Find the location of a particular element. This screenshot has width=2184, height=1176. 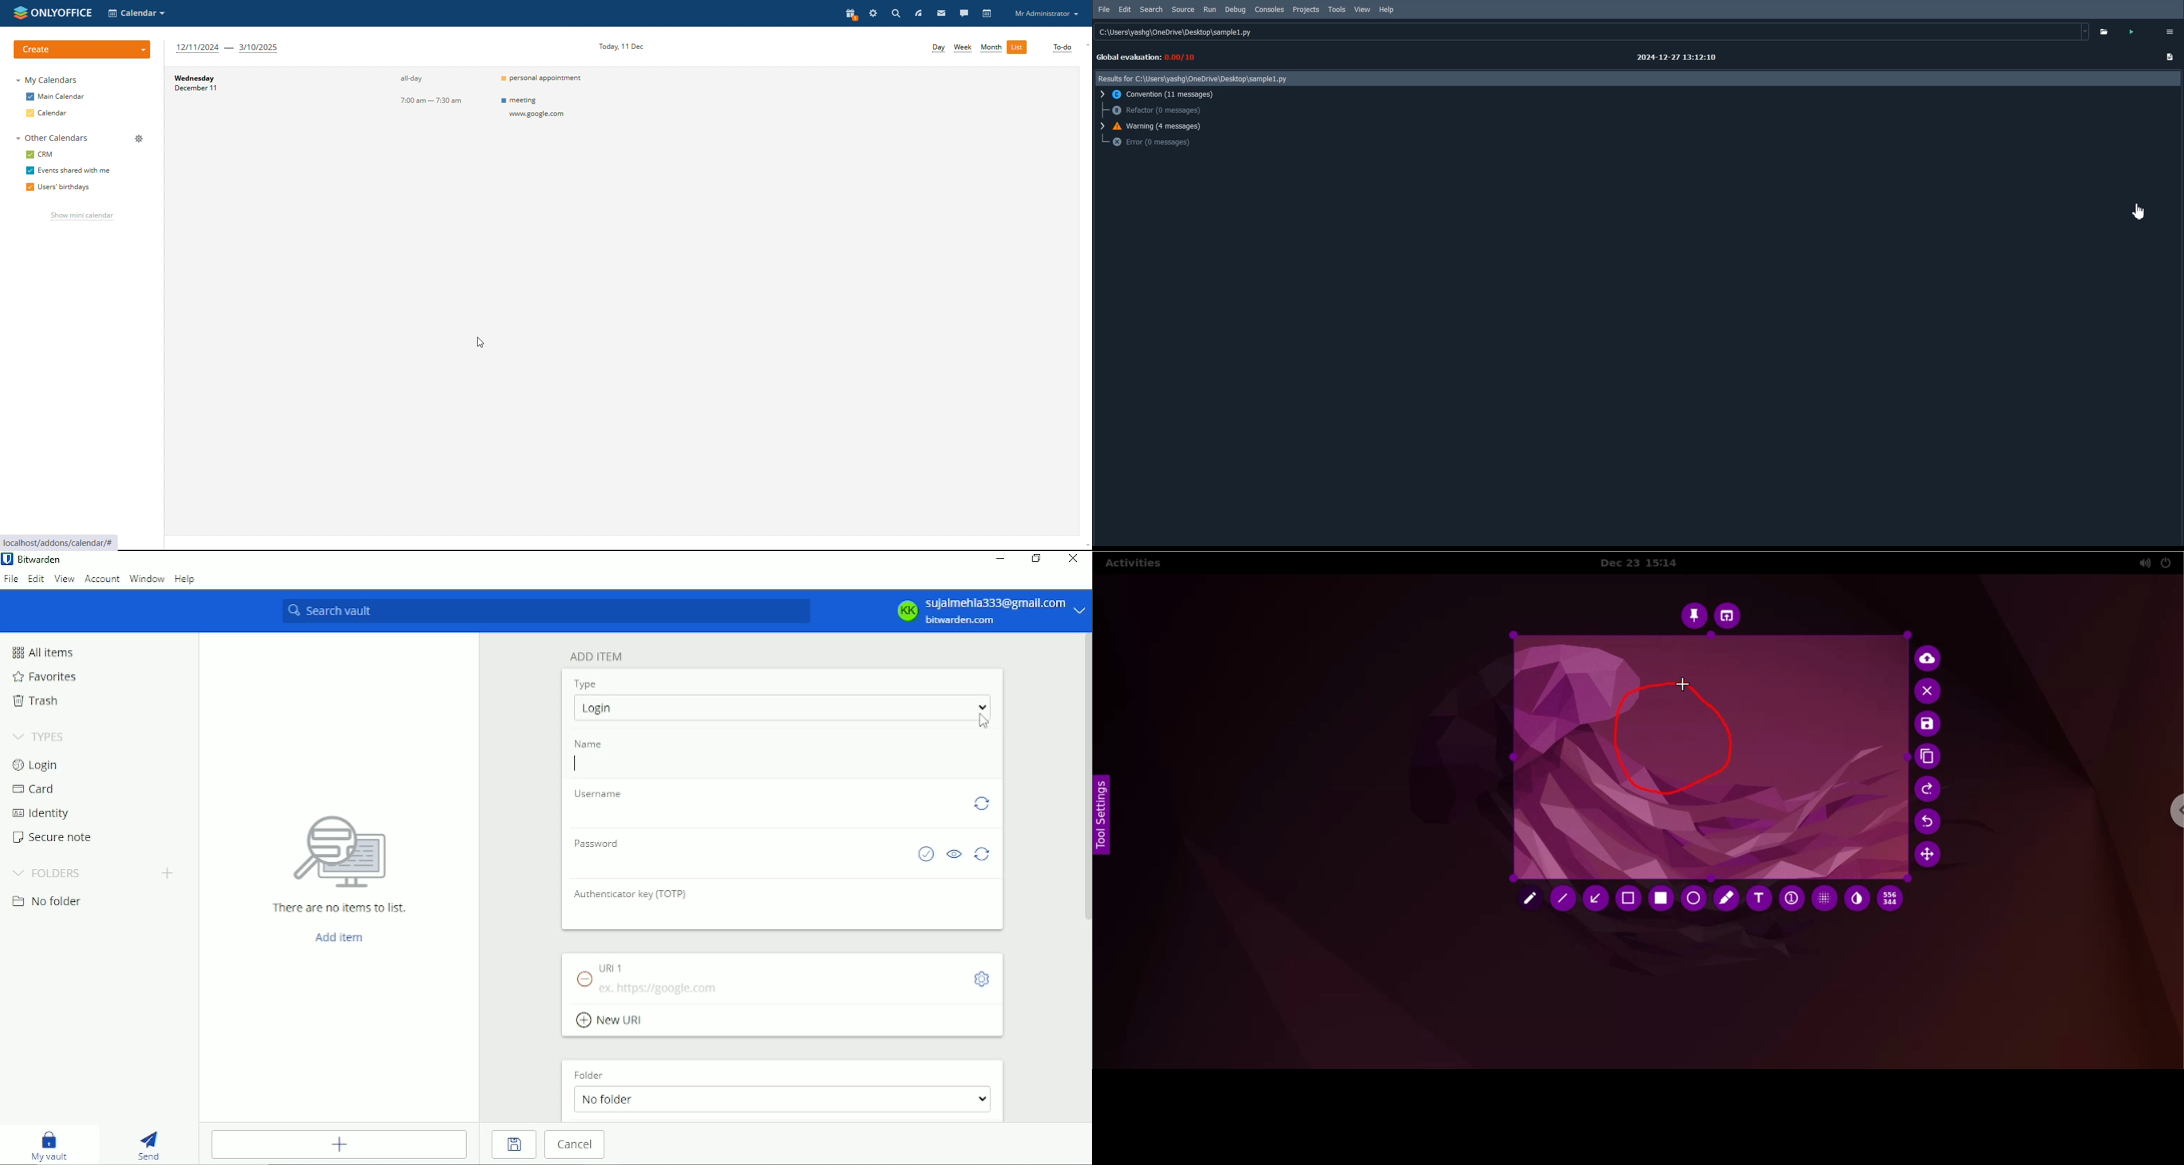

scroll down is located at coordinates (1085, 548).